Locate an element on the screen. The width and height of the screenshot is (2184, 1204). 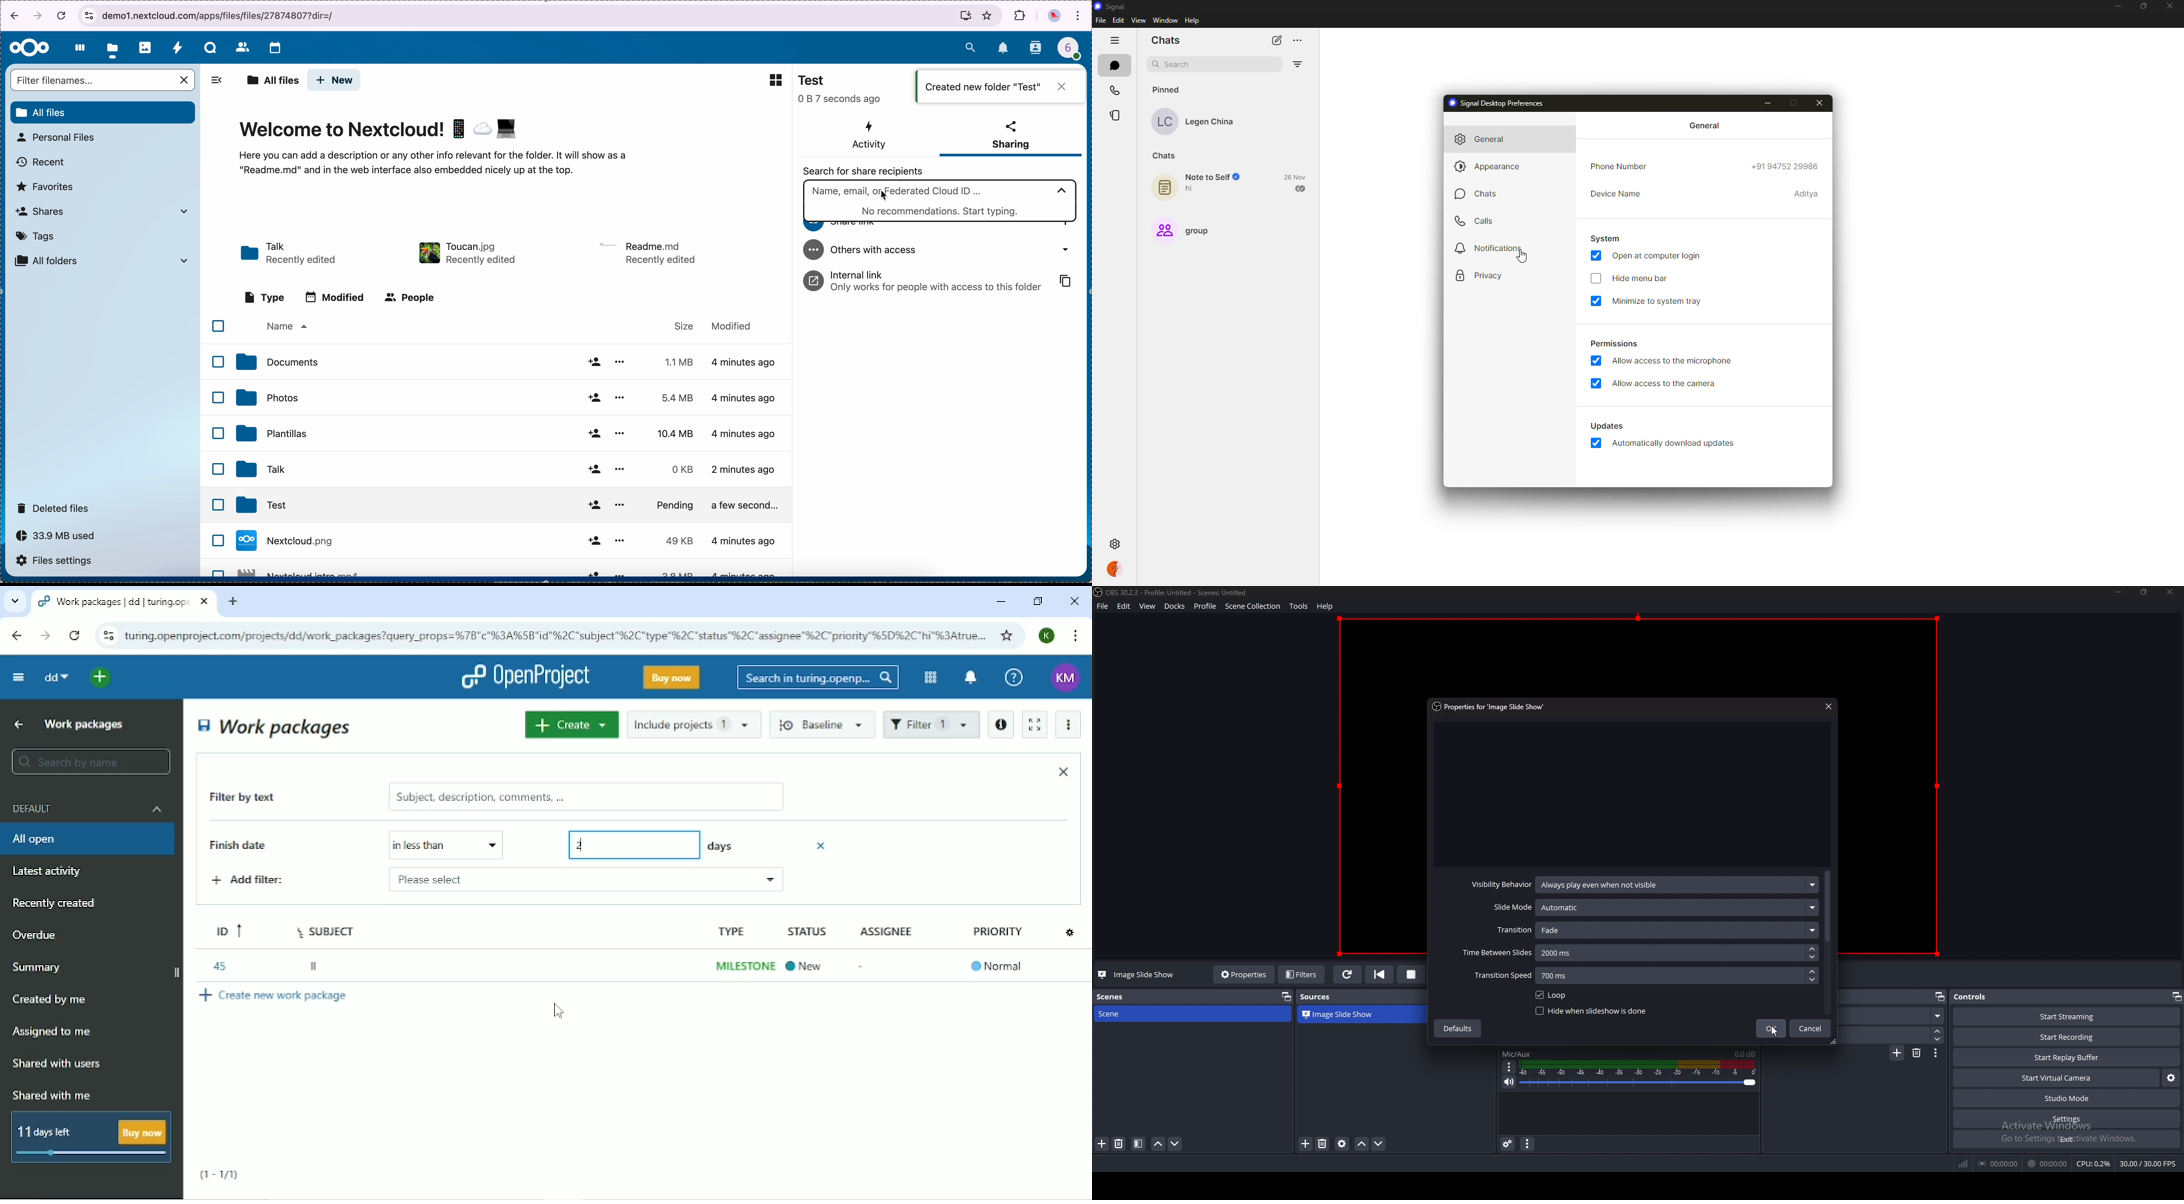
settings is located at coordinates (1067, 936).